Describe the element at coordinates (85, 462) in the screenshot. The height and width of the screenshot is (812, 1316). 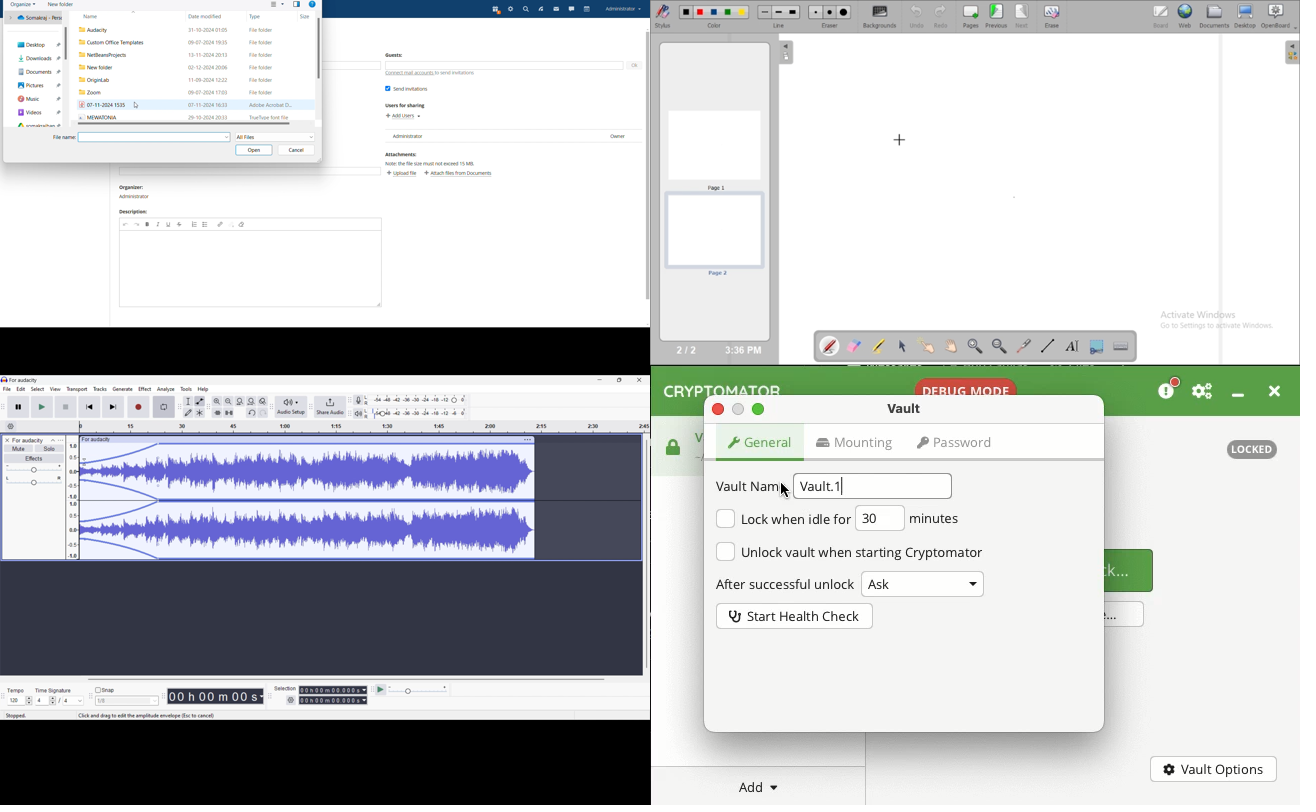
I see `cursor` at that location.